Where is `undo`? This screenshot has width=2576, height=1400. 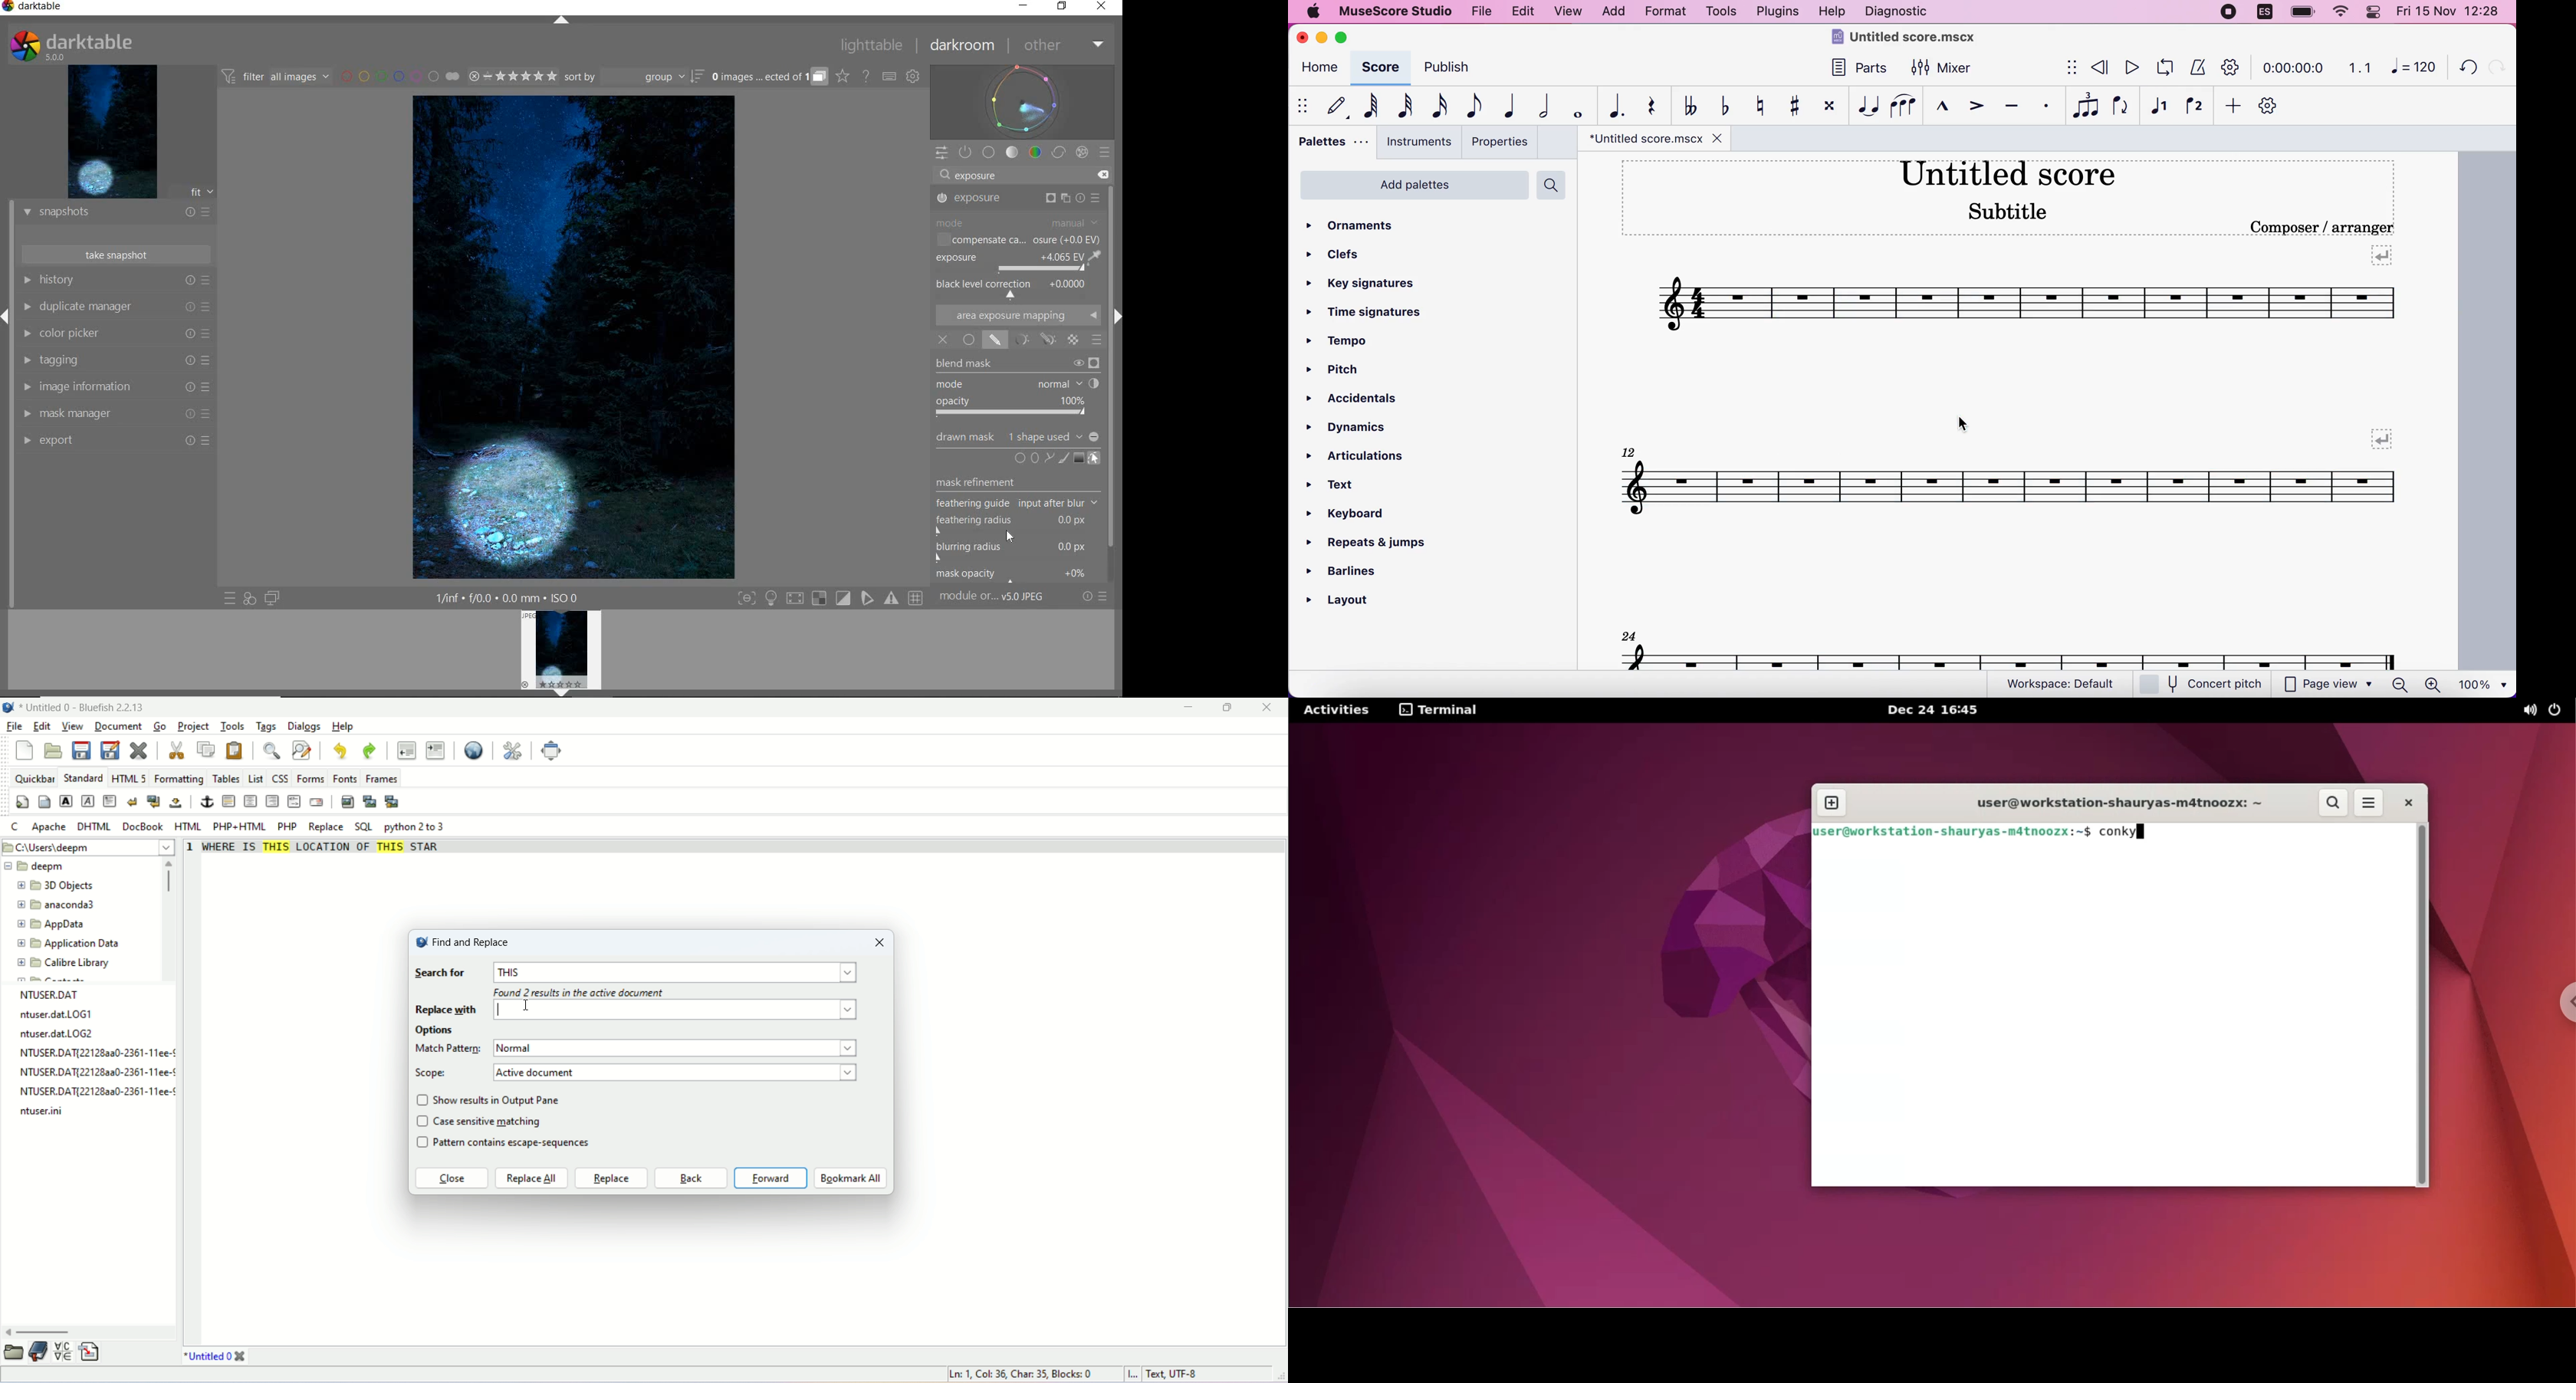
undo is located at coordinates (2464, 66).